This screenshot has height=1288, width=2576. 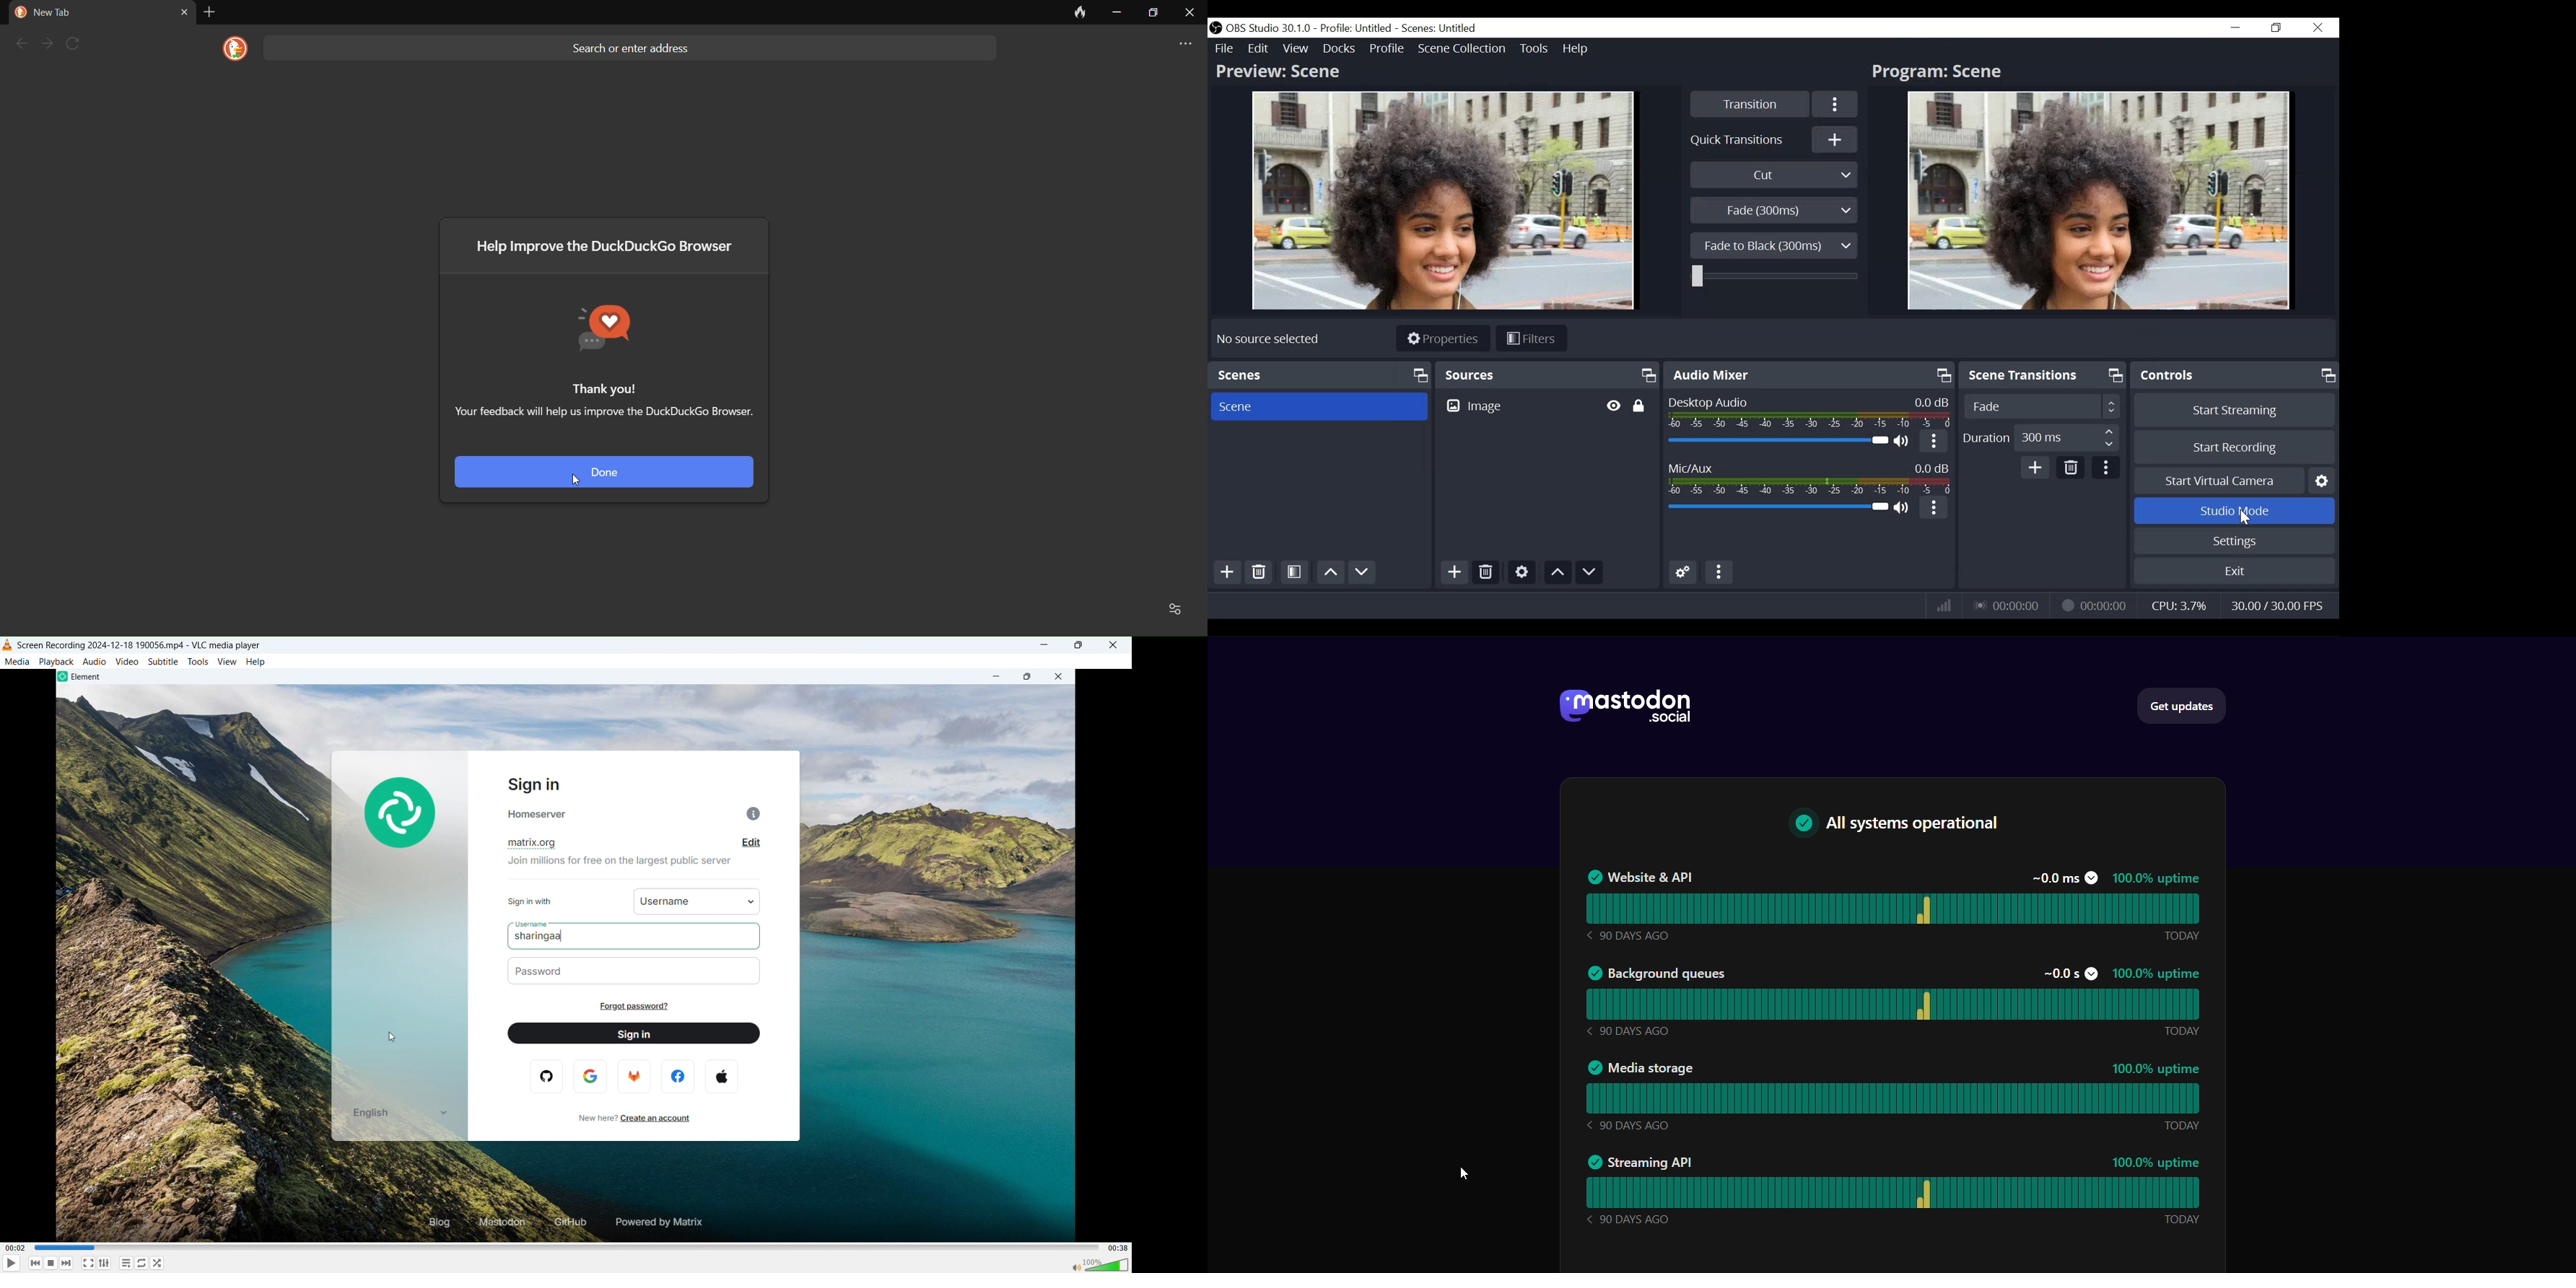 What do you see at coordinates (1745, 141) in the screenshot?
I see `Quick Transition` at bounding box center [1745, 141].